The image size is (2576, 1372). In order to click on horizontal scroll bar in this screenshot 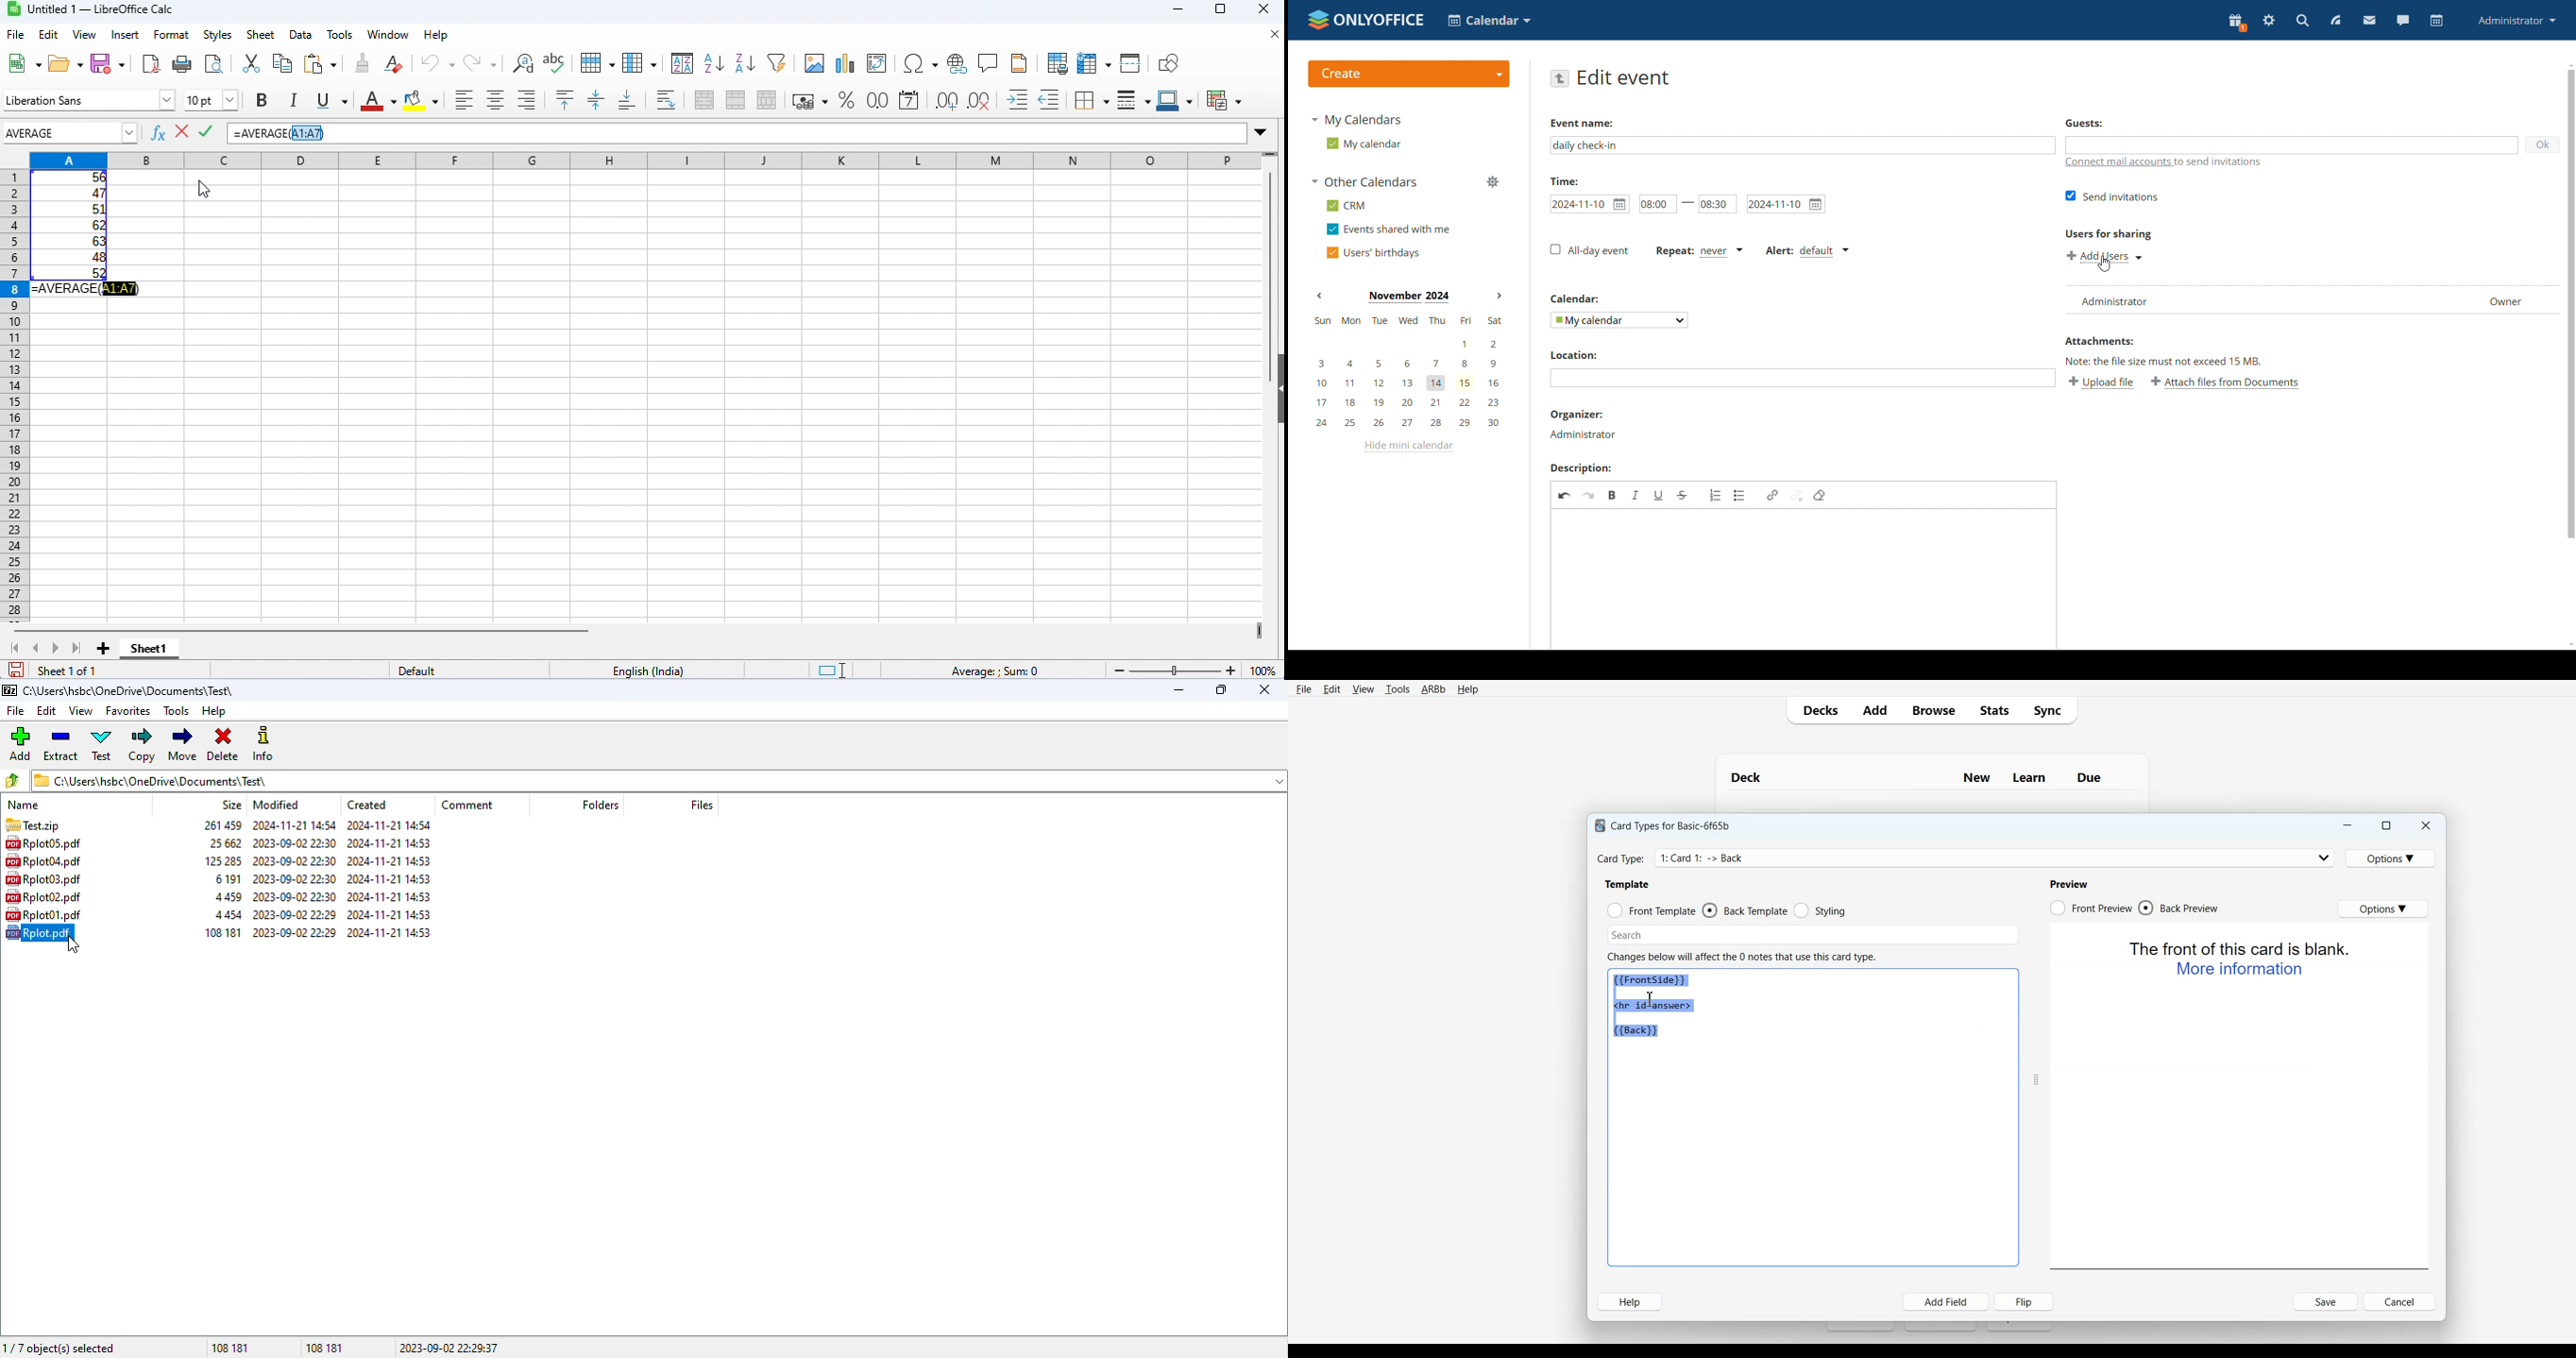, I will do `click(309, 630)`.